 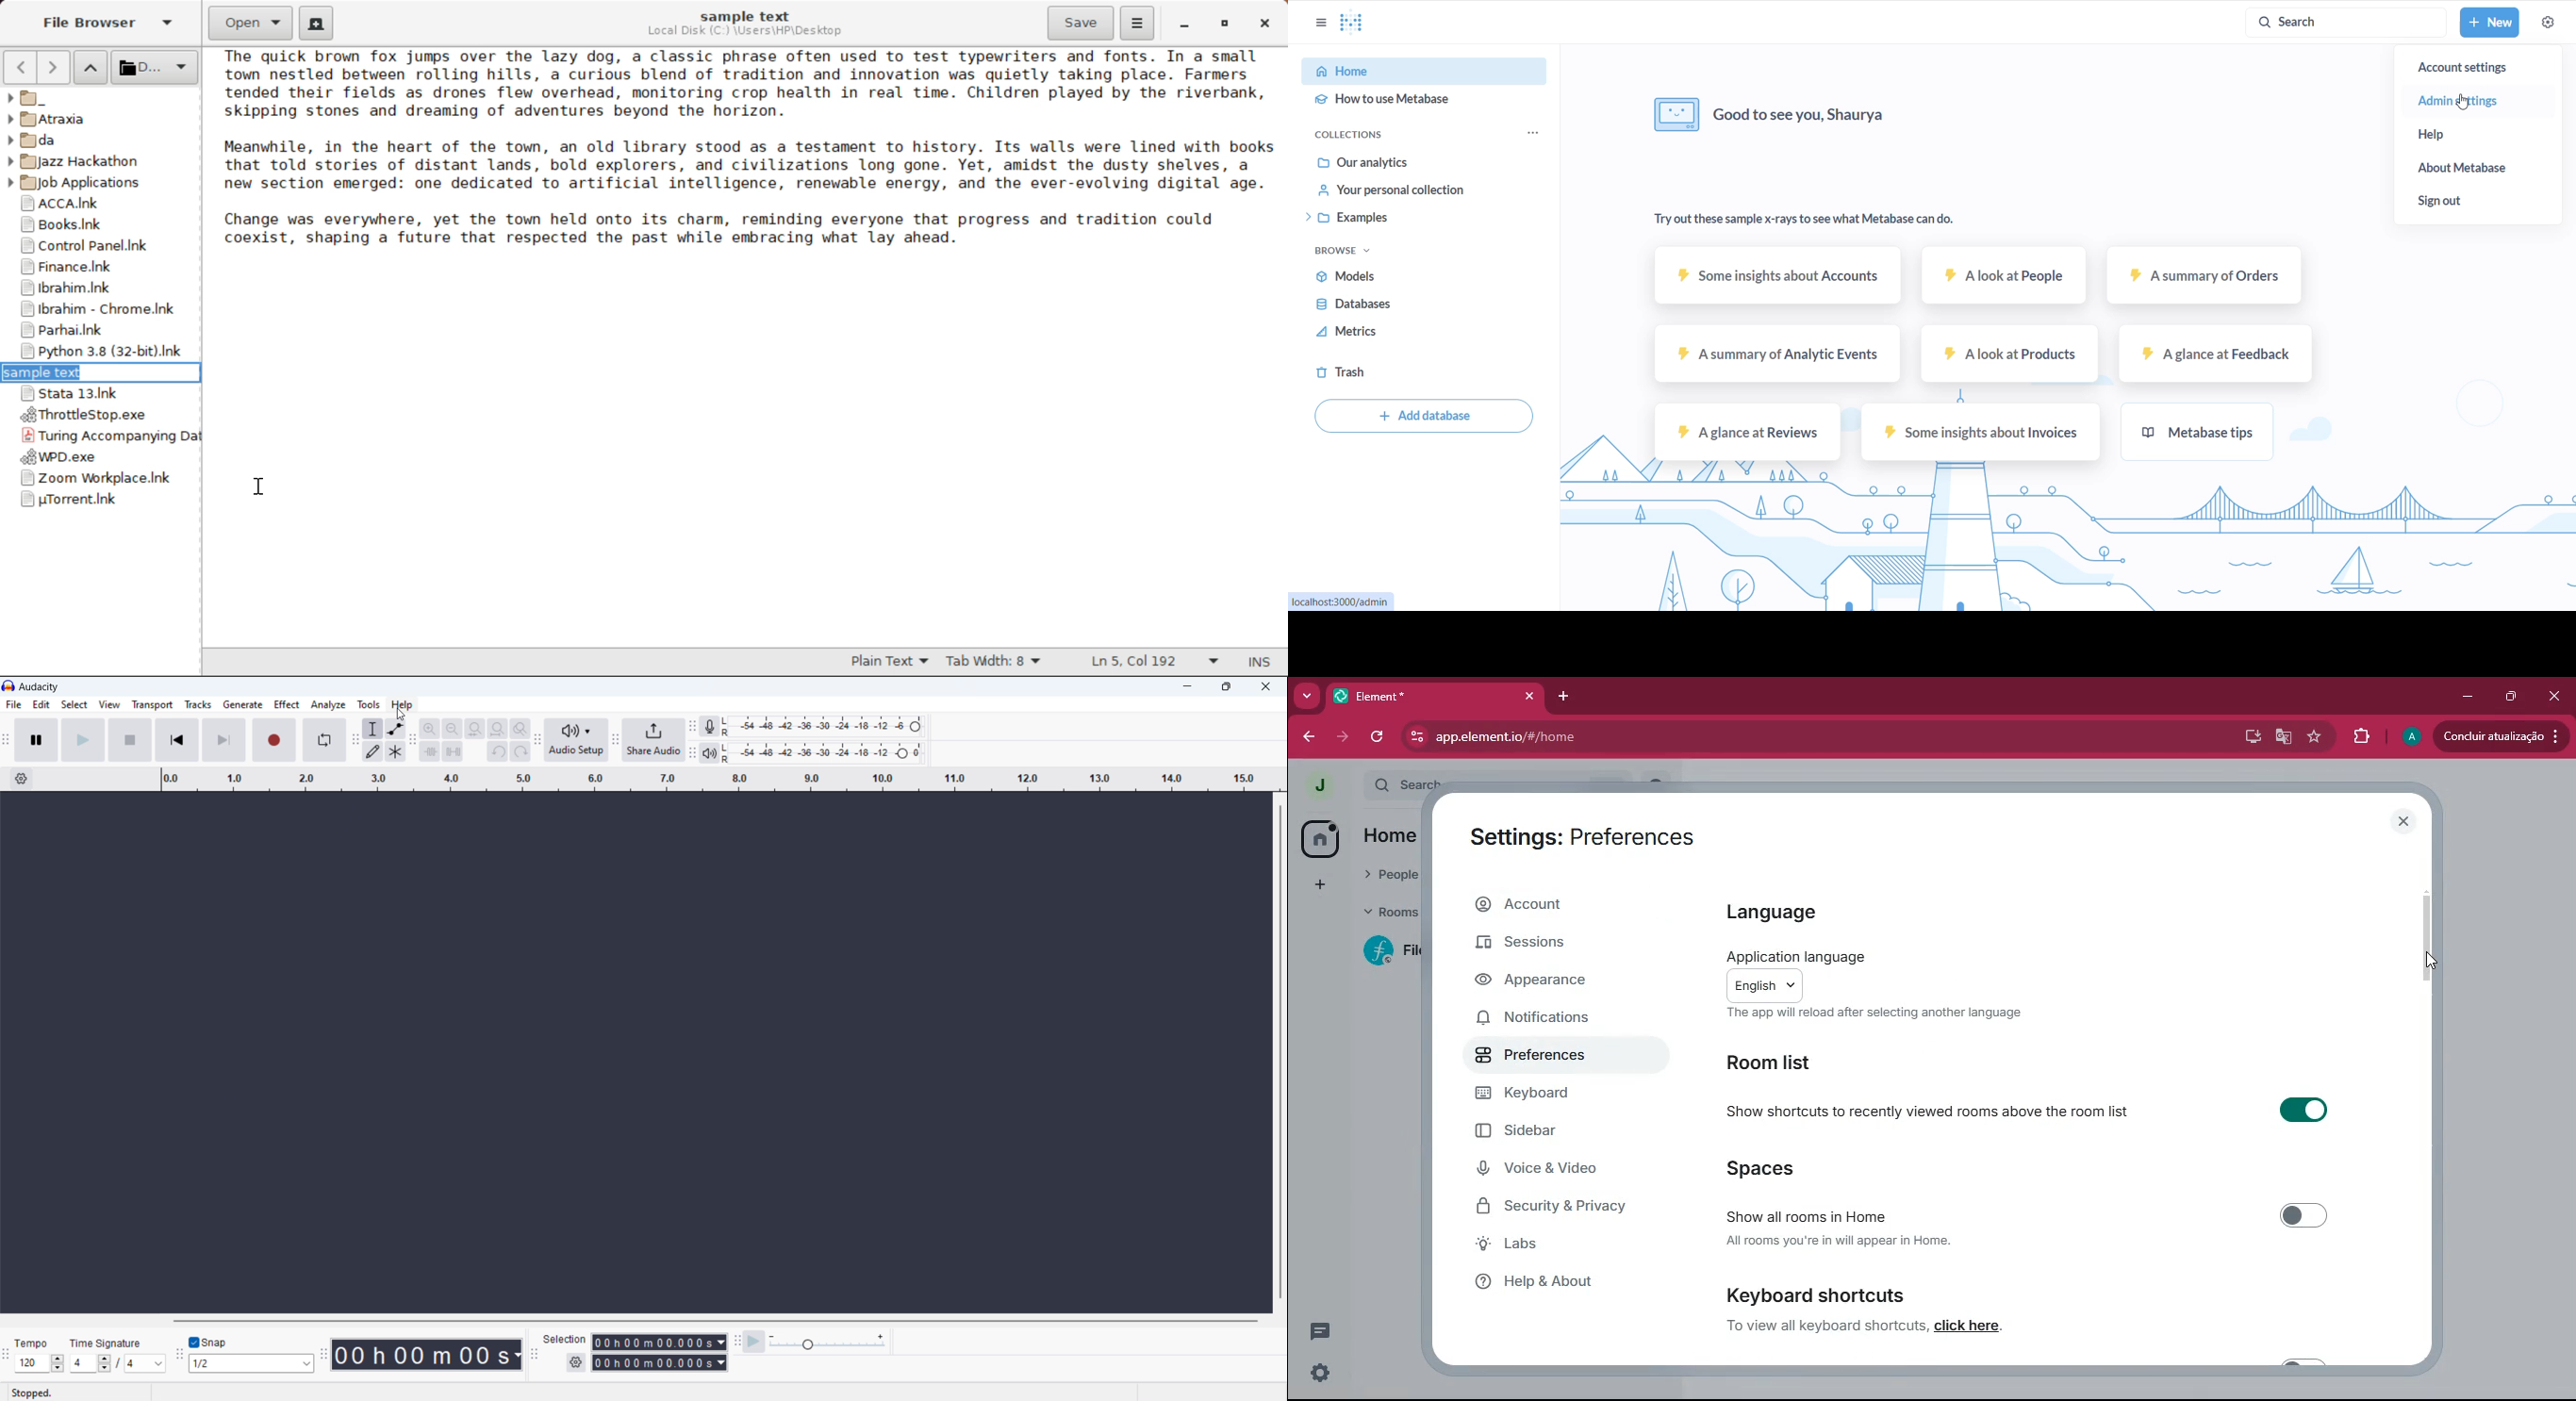 What do you see at coordinates (692, 727) in the screenshot?
I see `recording meter toolbar` at bounding box center [692, 727].